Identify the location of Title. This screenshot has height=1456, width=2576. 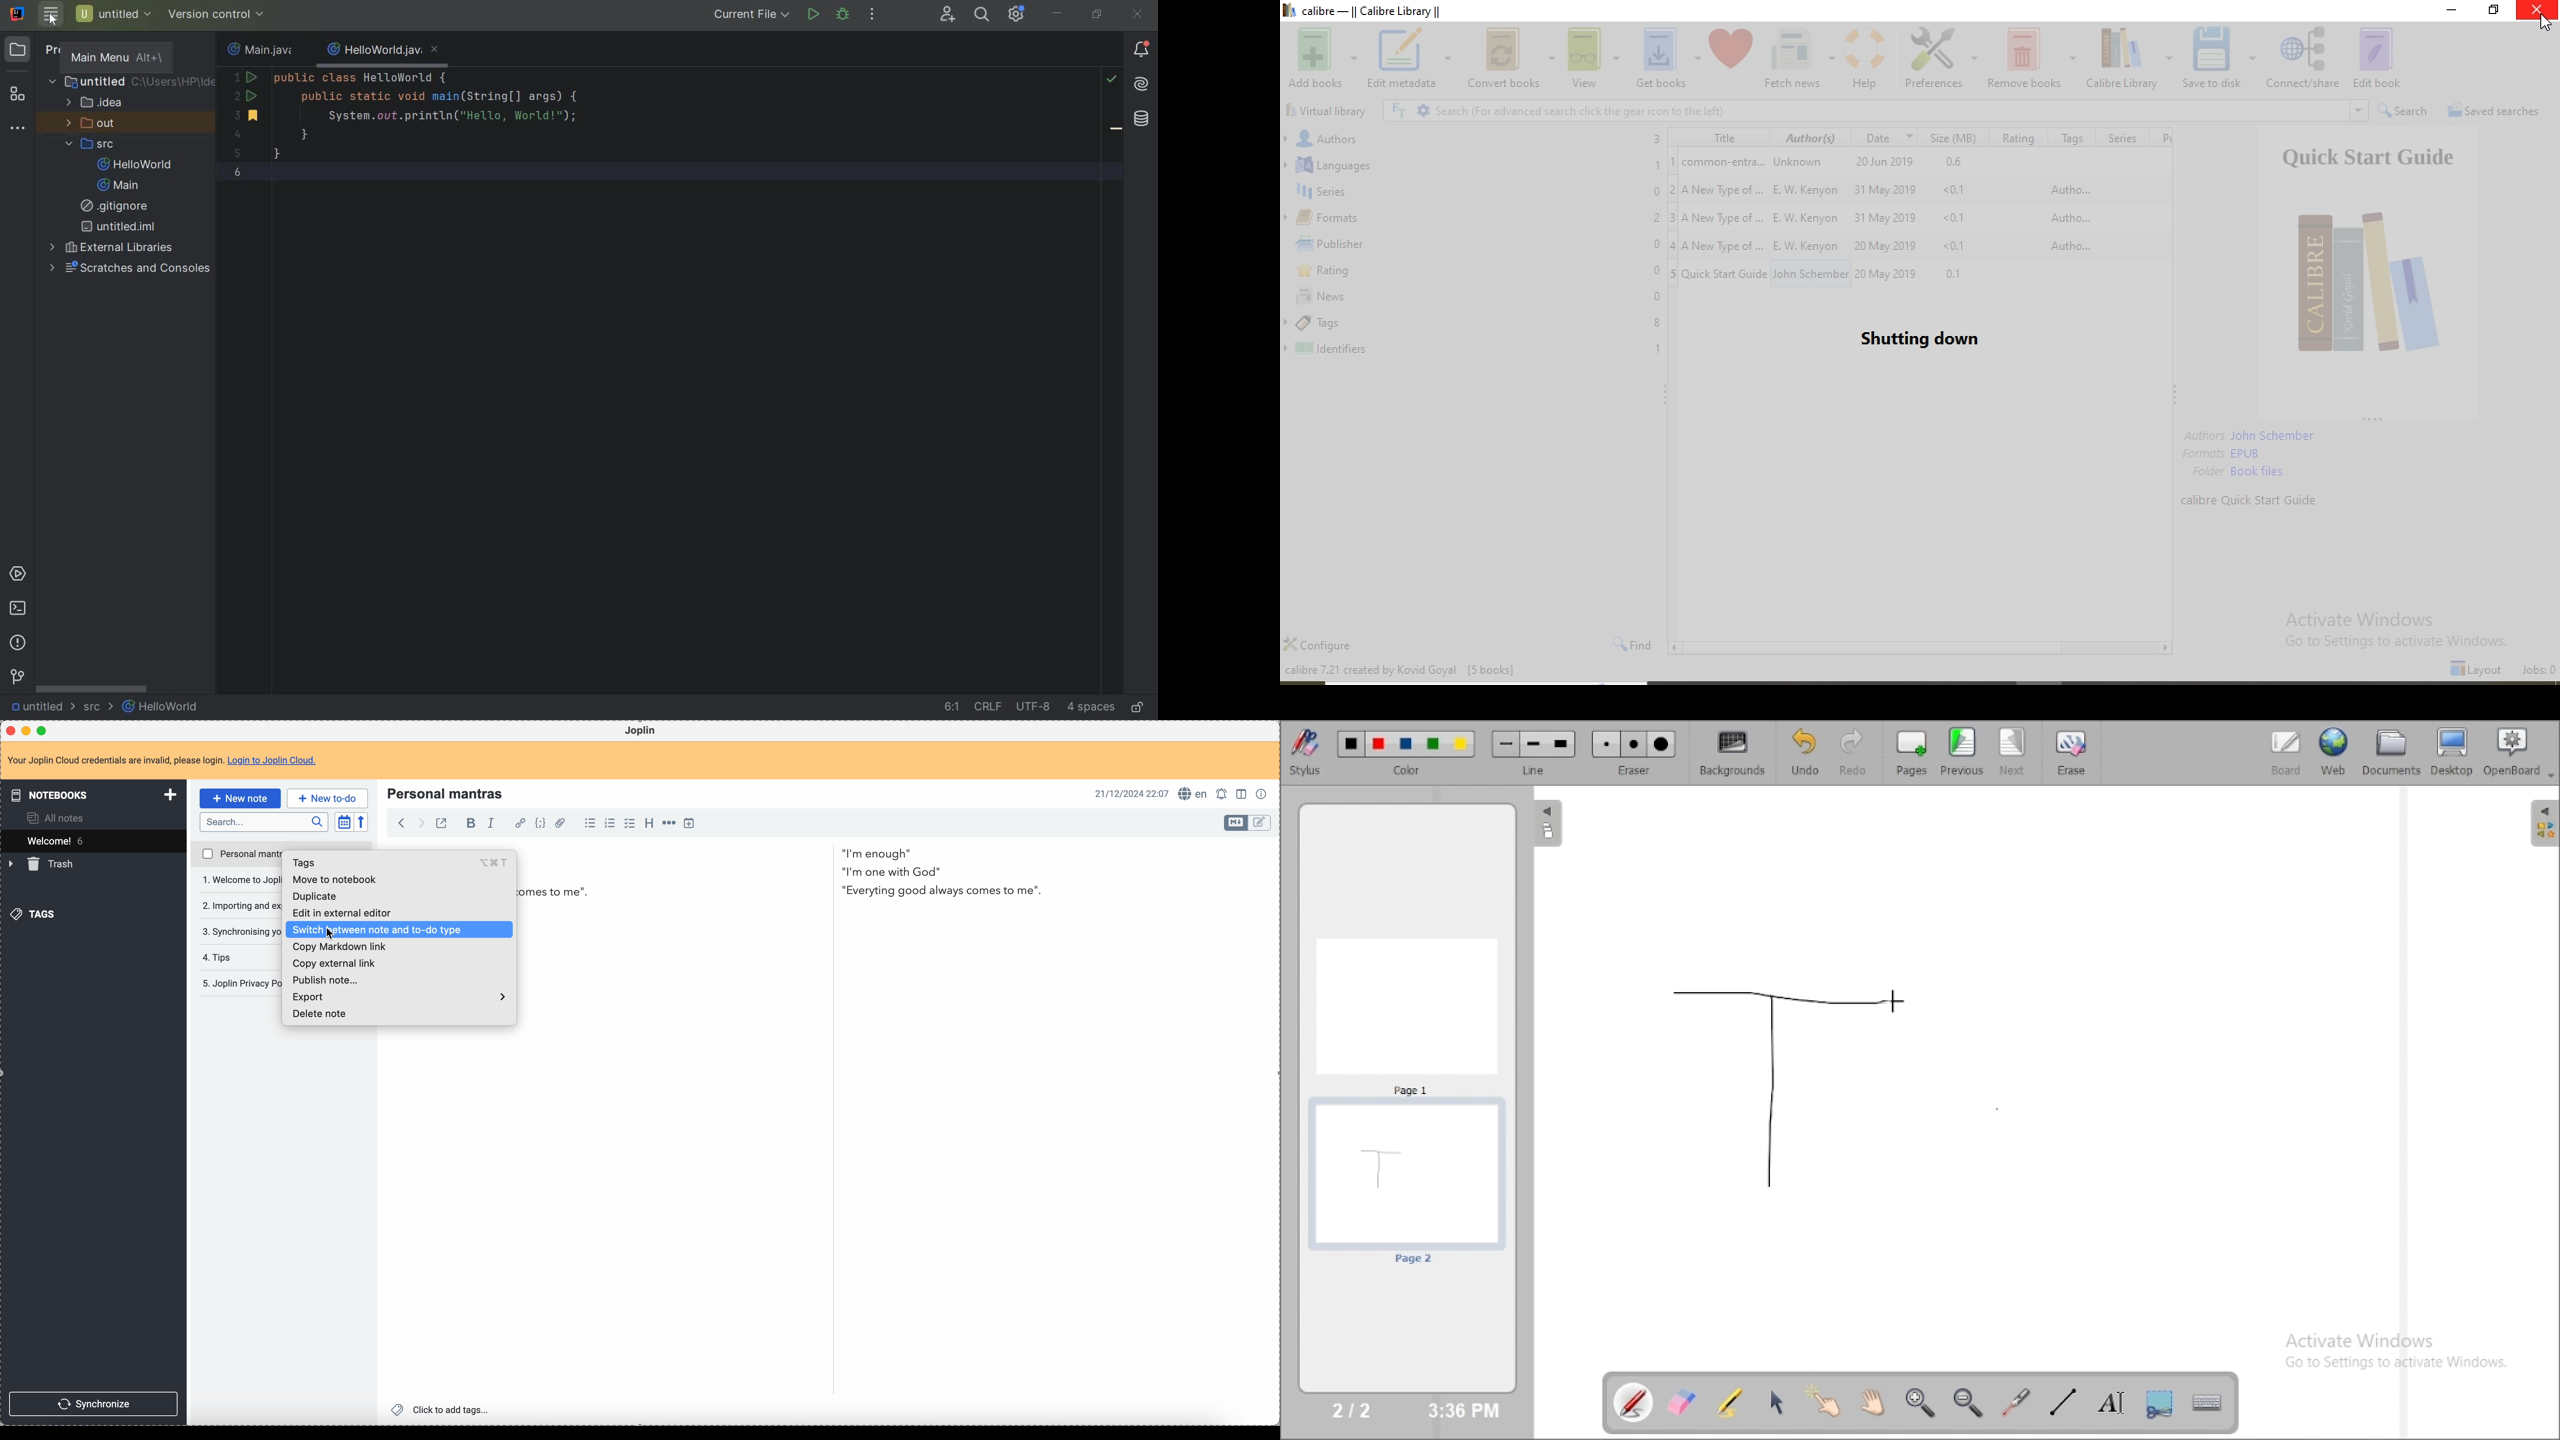
(1716, 138).